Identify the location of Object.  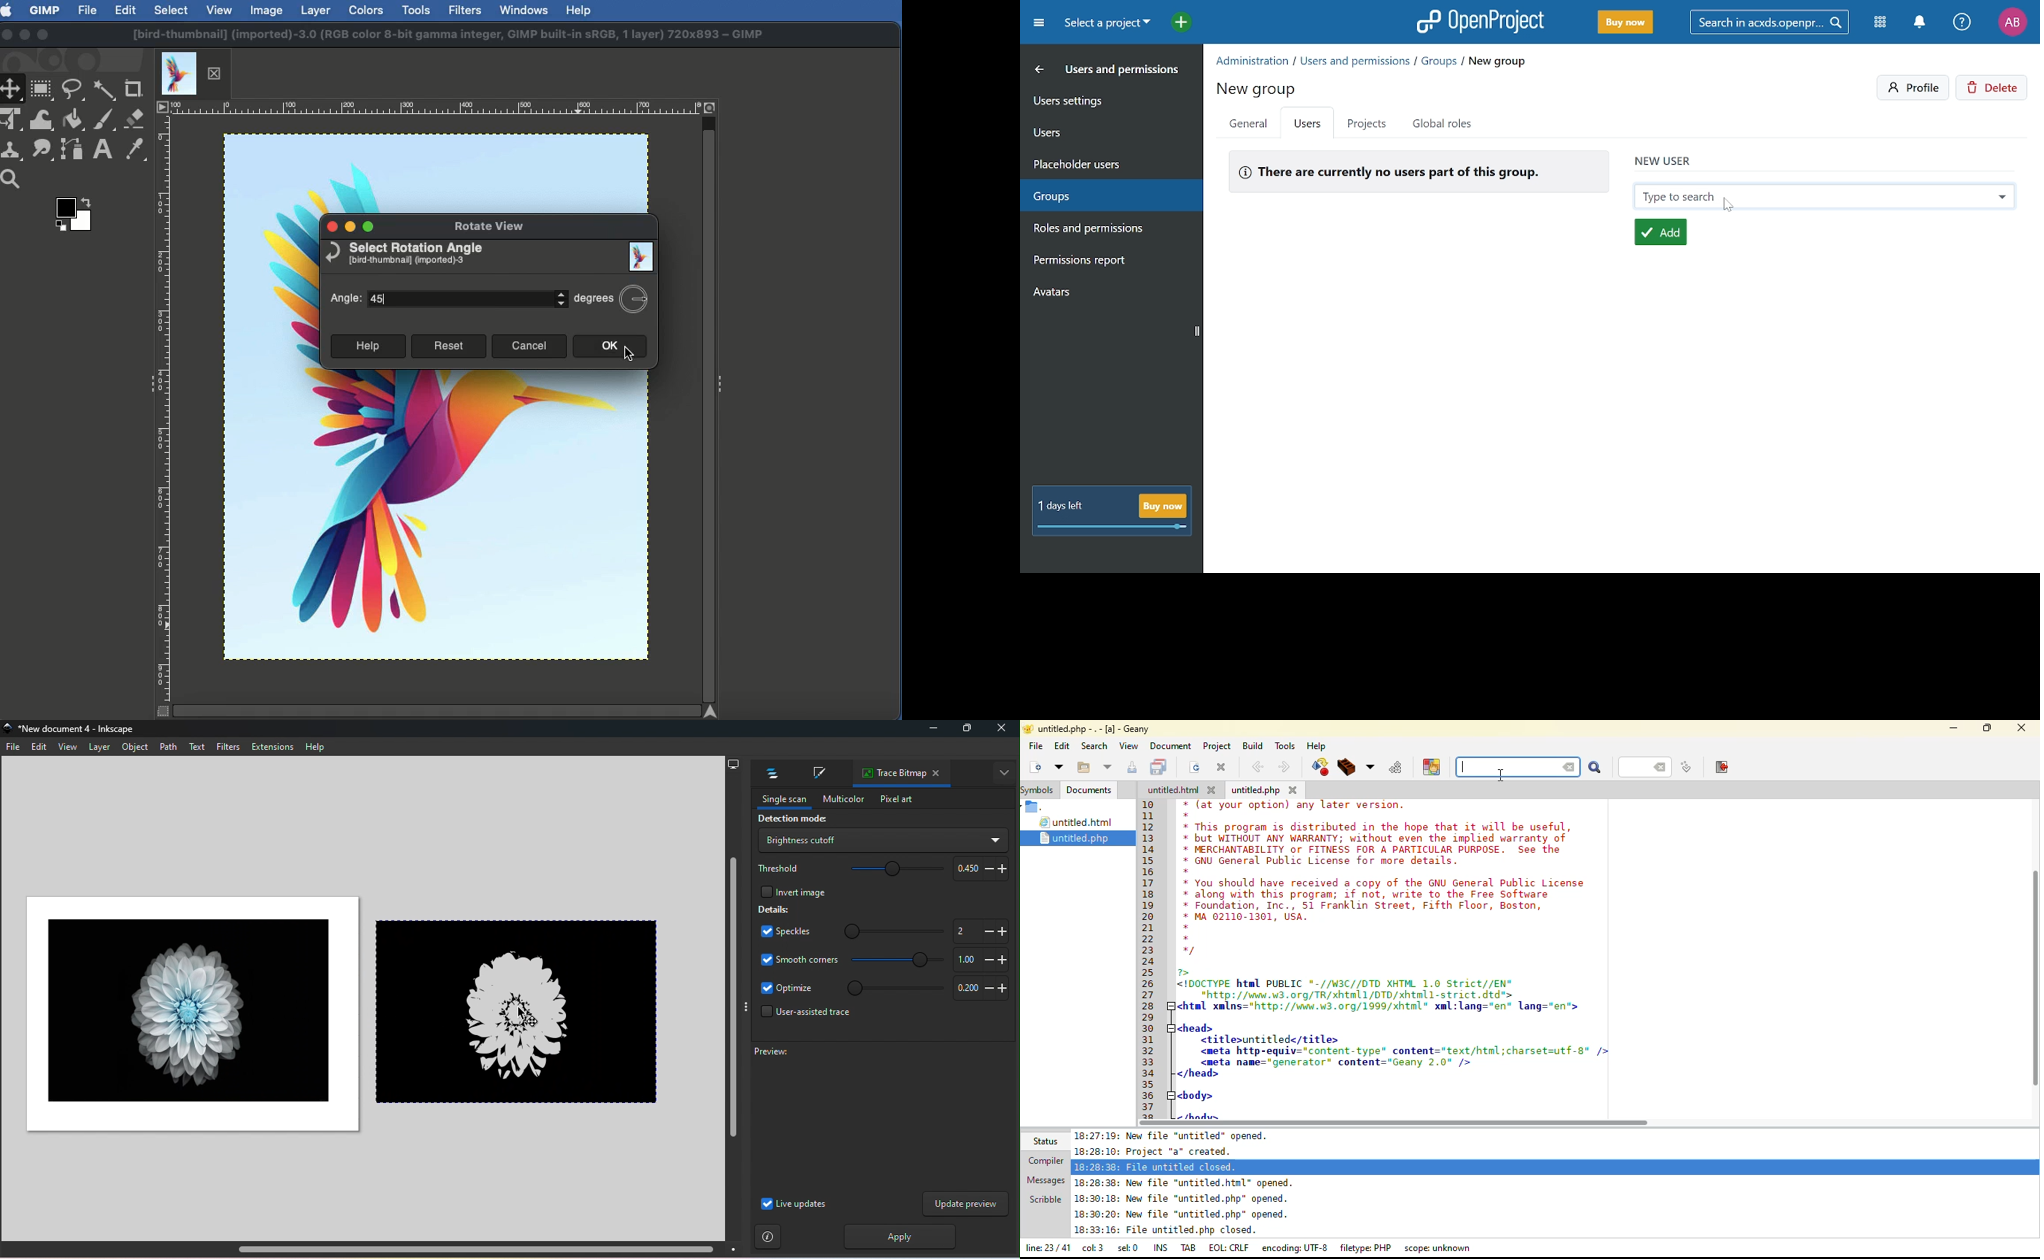
(137, 748).